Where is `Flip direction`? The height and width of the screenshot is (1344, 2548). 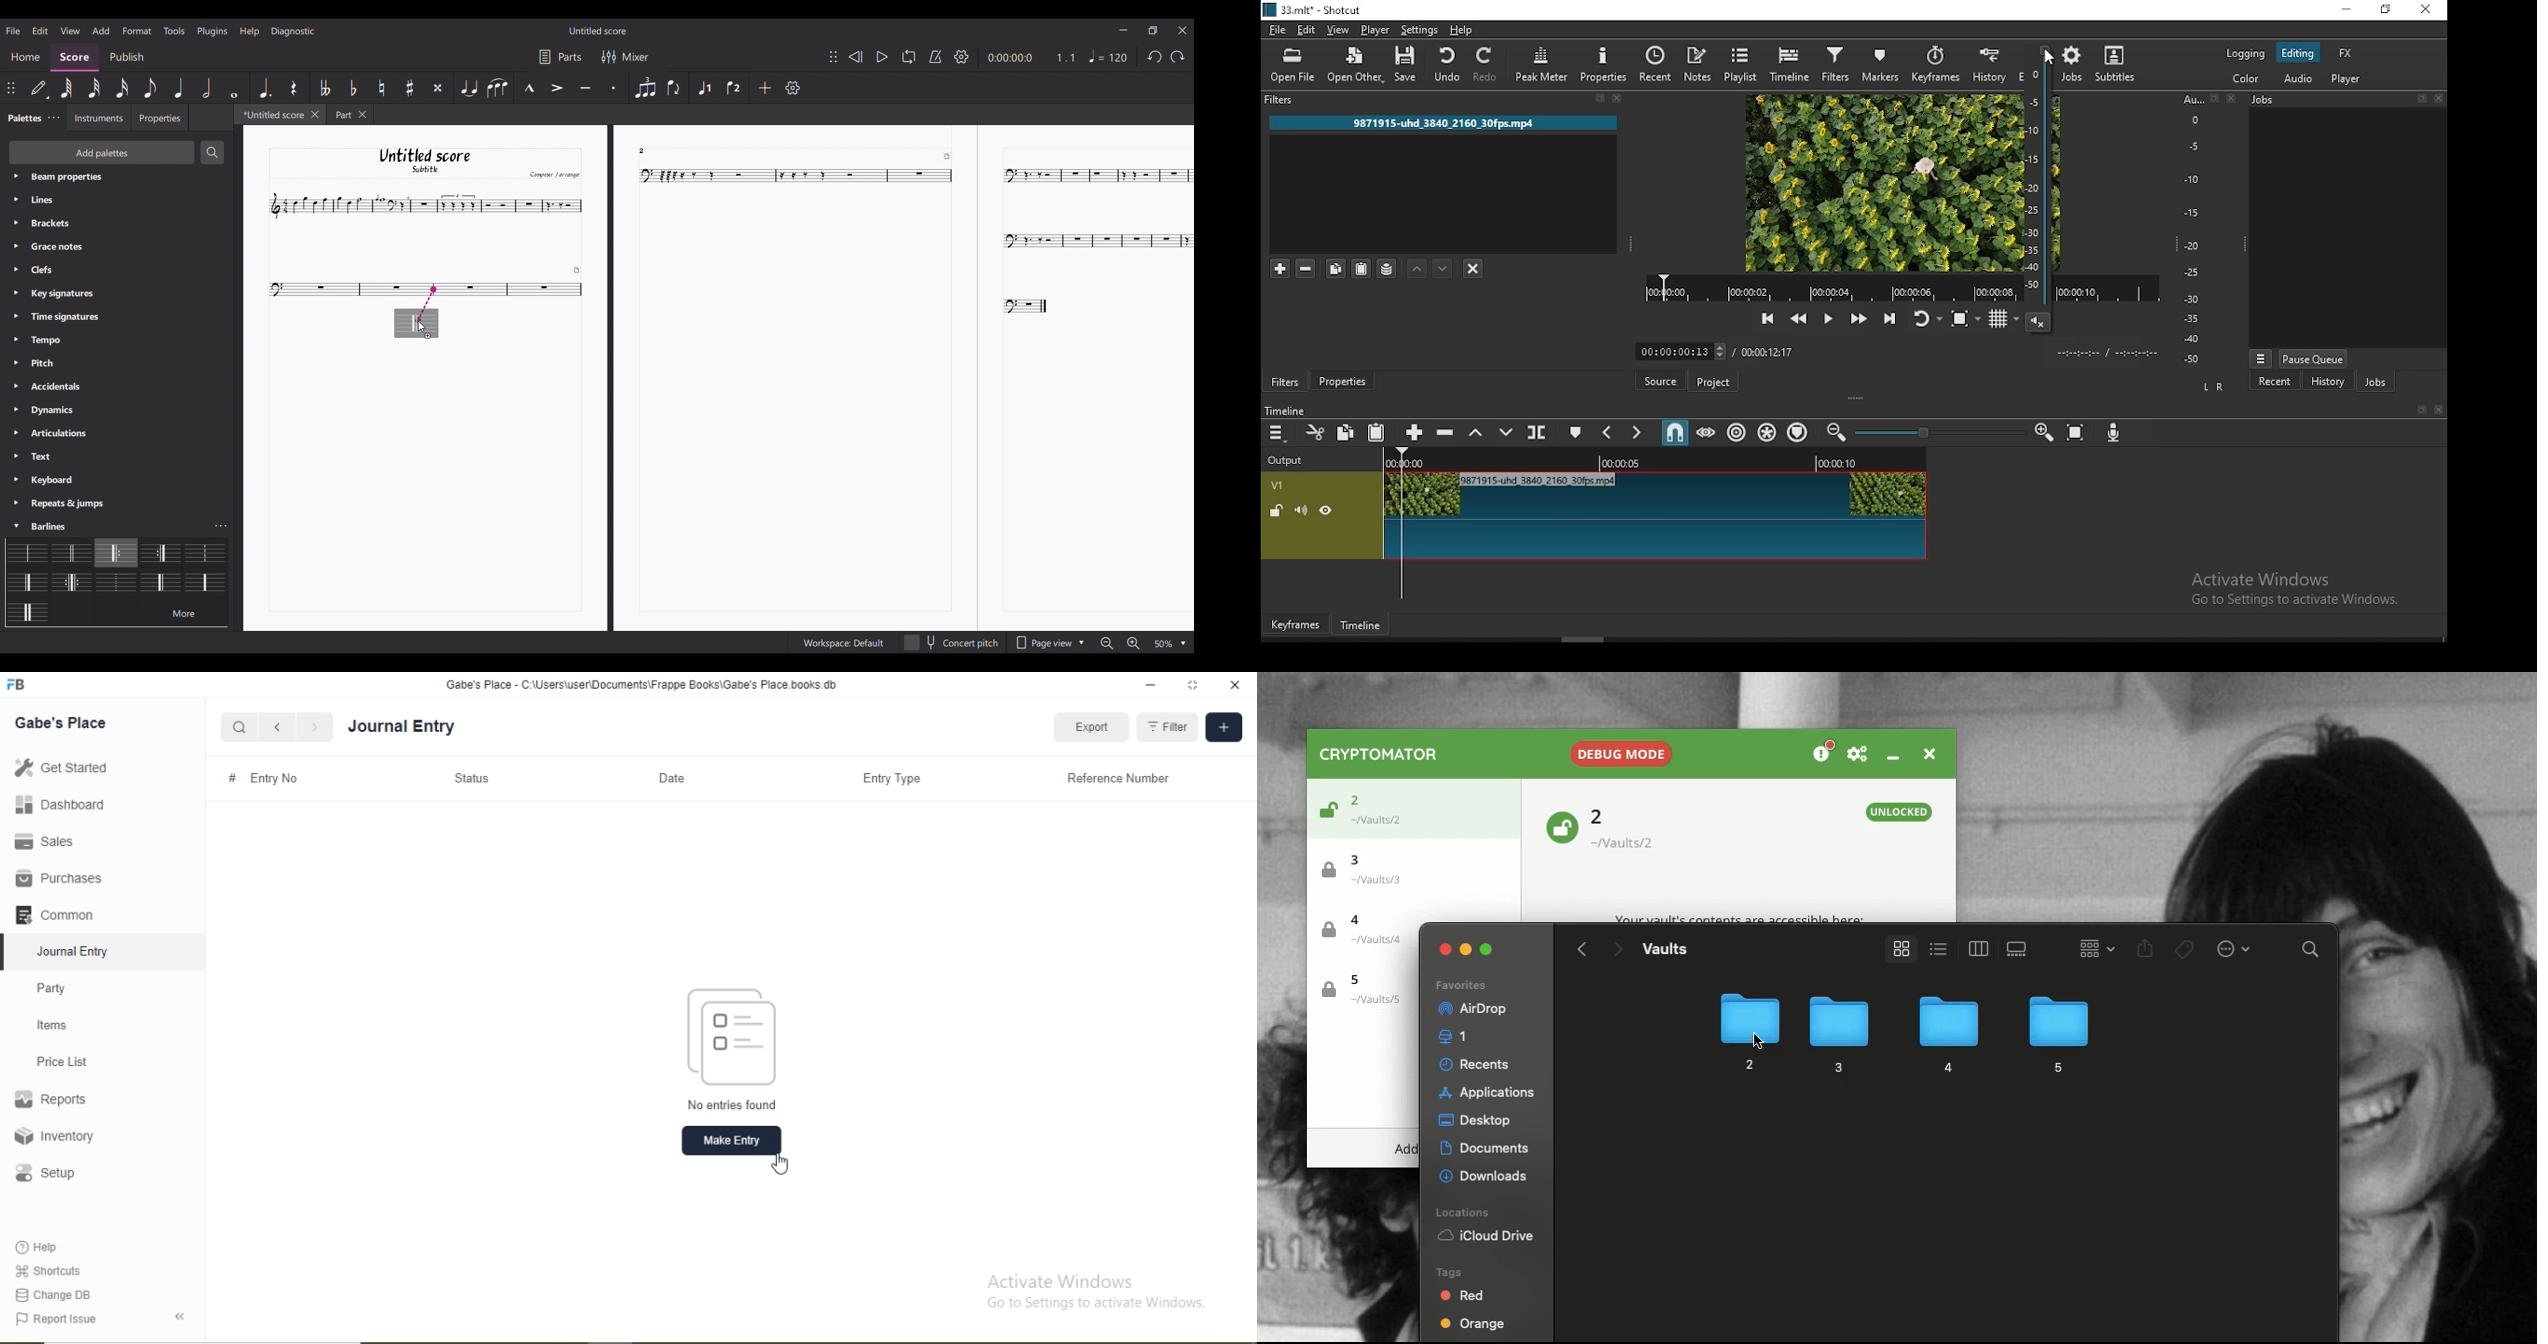
Flip direction is located at coordinates (674, 86).